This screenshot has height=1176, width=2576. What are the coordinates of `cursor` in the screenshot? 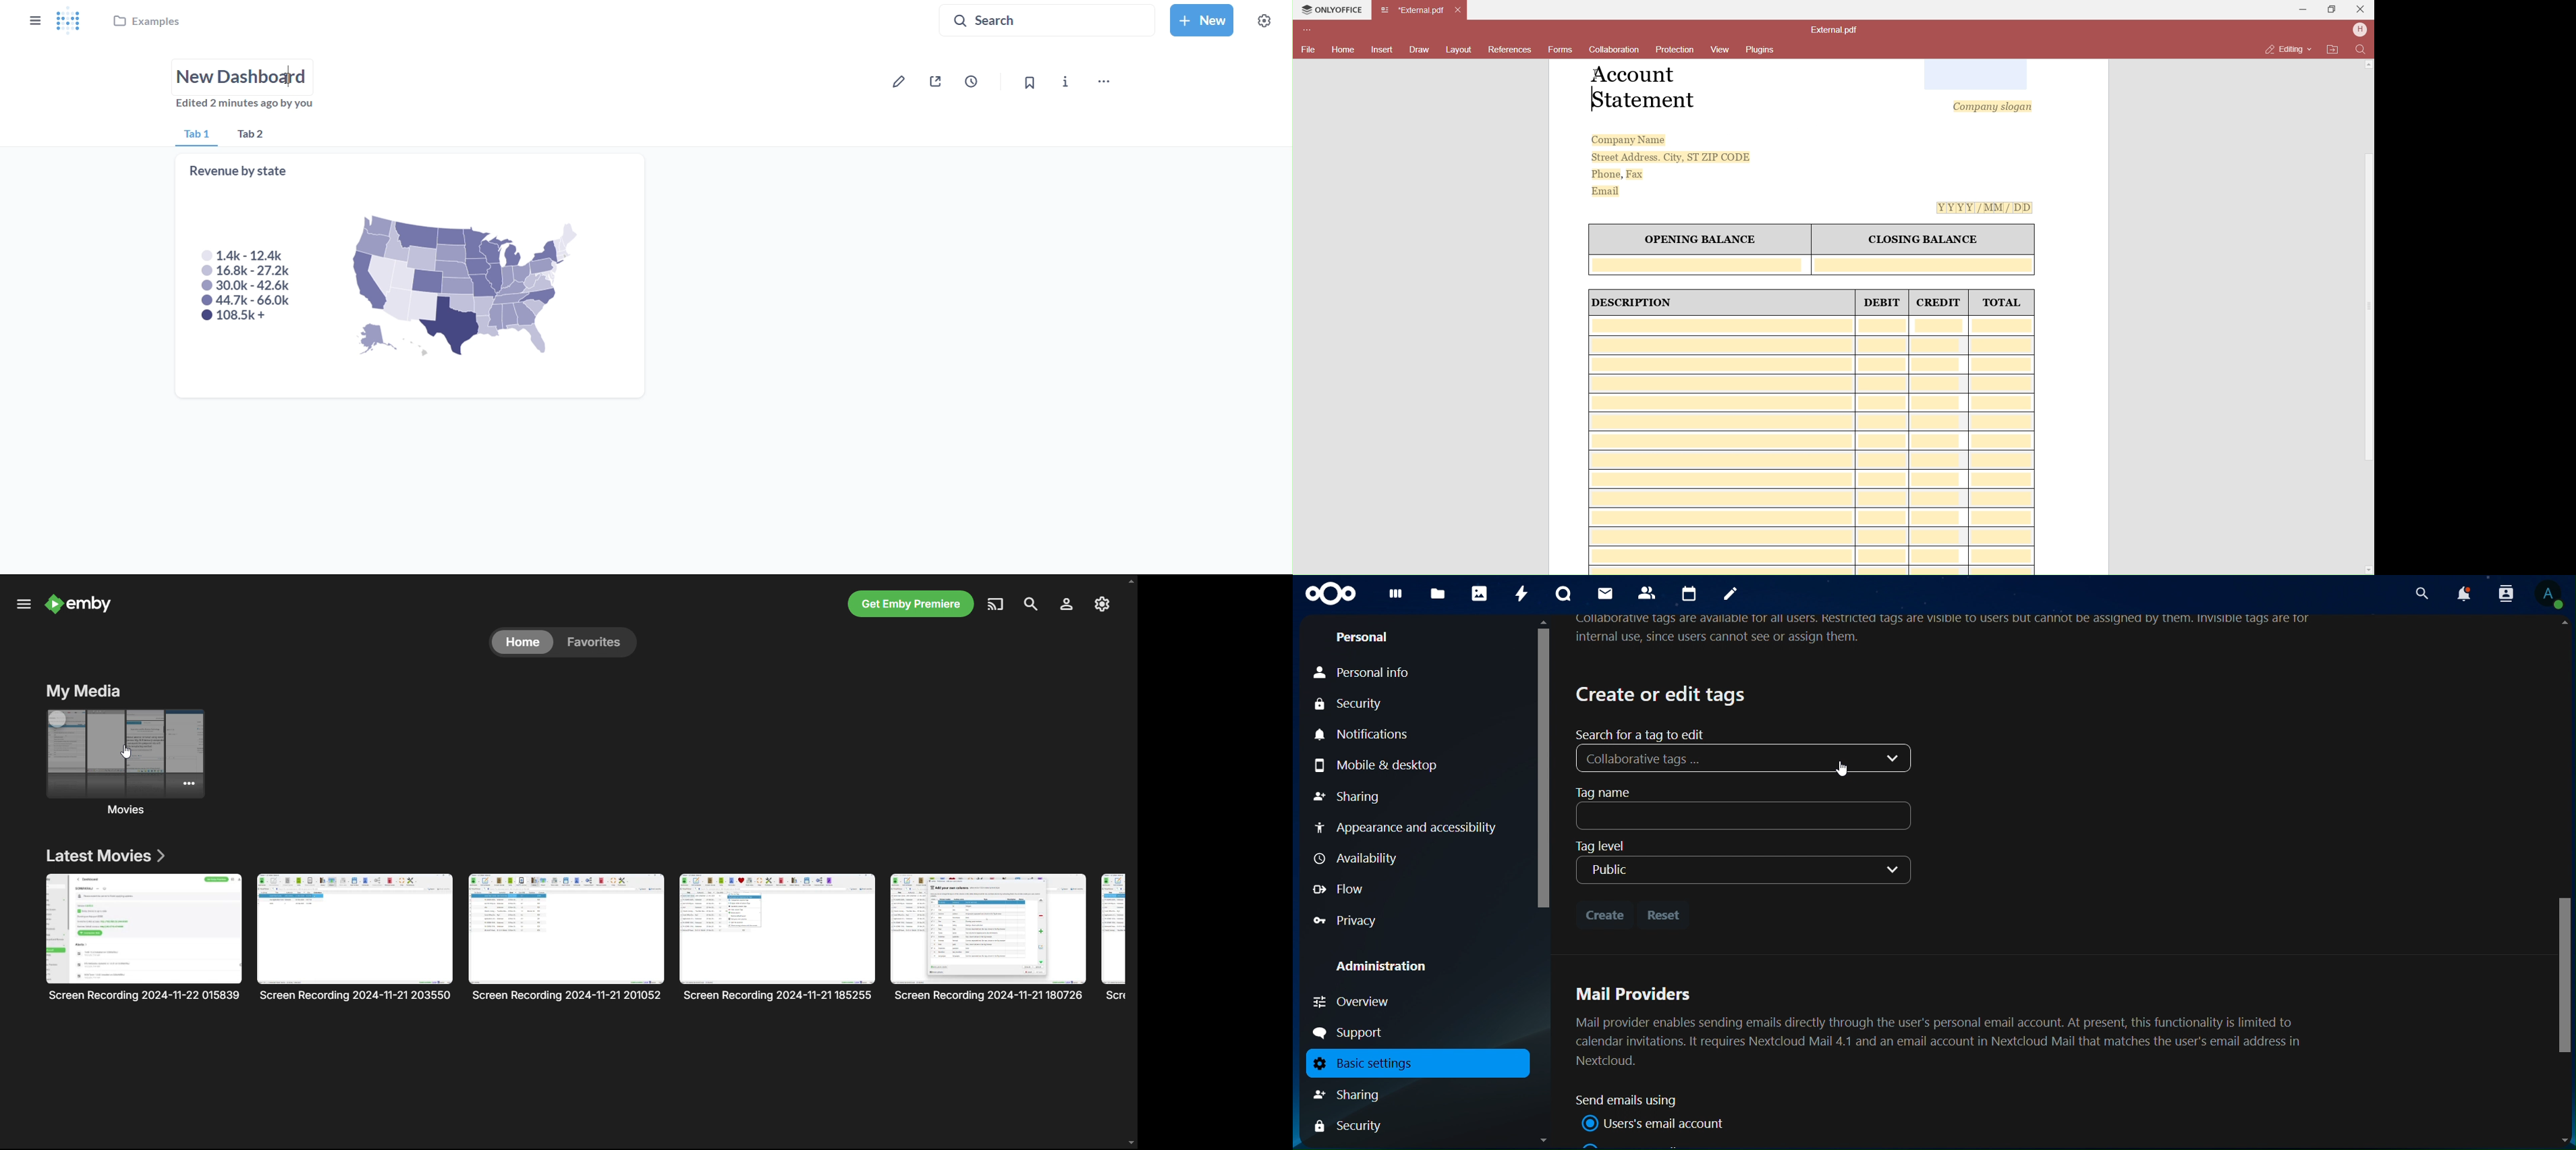 It's located at (1597, 76).